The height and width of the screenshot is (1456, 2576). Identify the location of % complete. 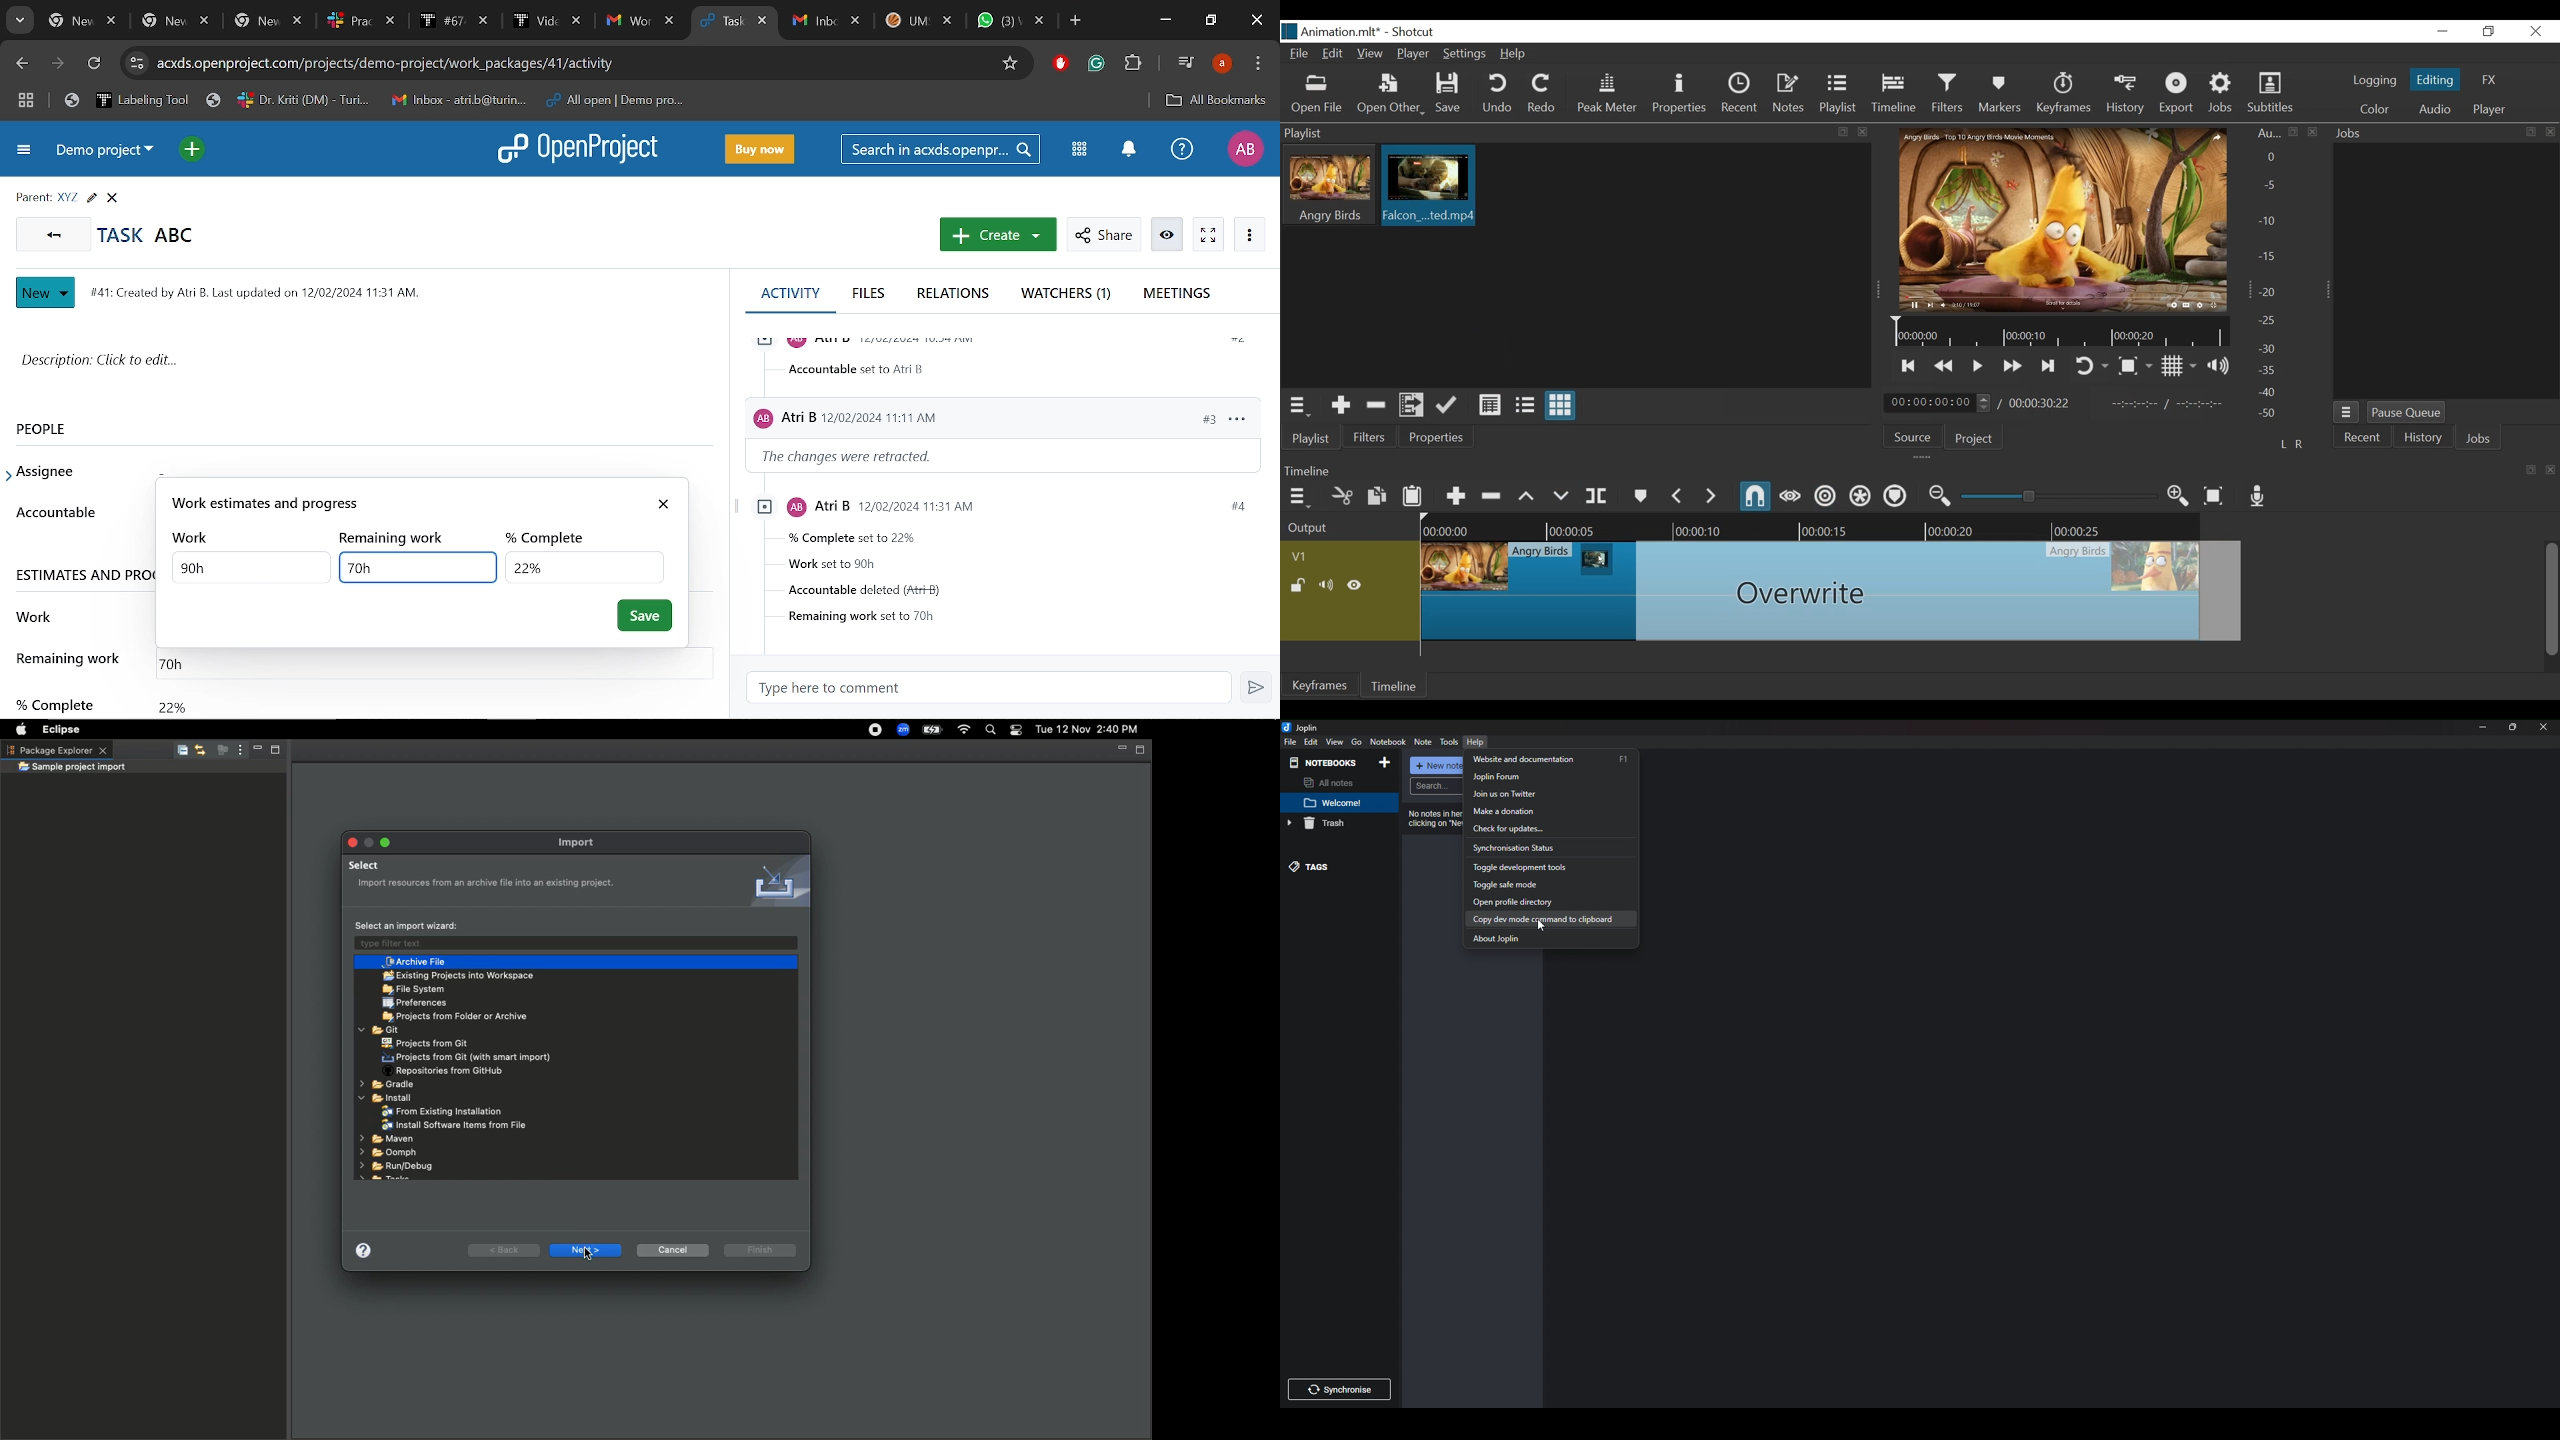
(53, 696).